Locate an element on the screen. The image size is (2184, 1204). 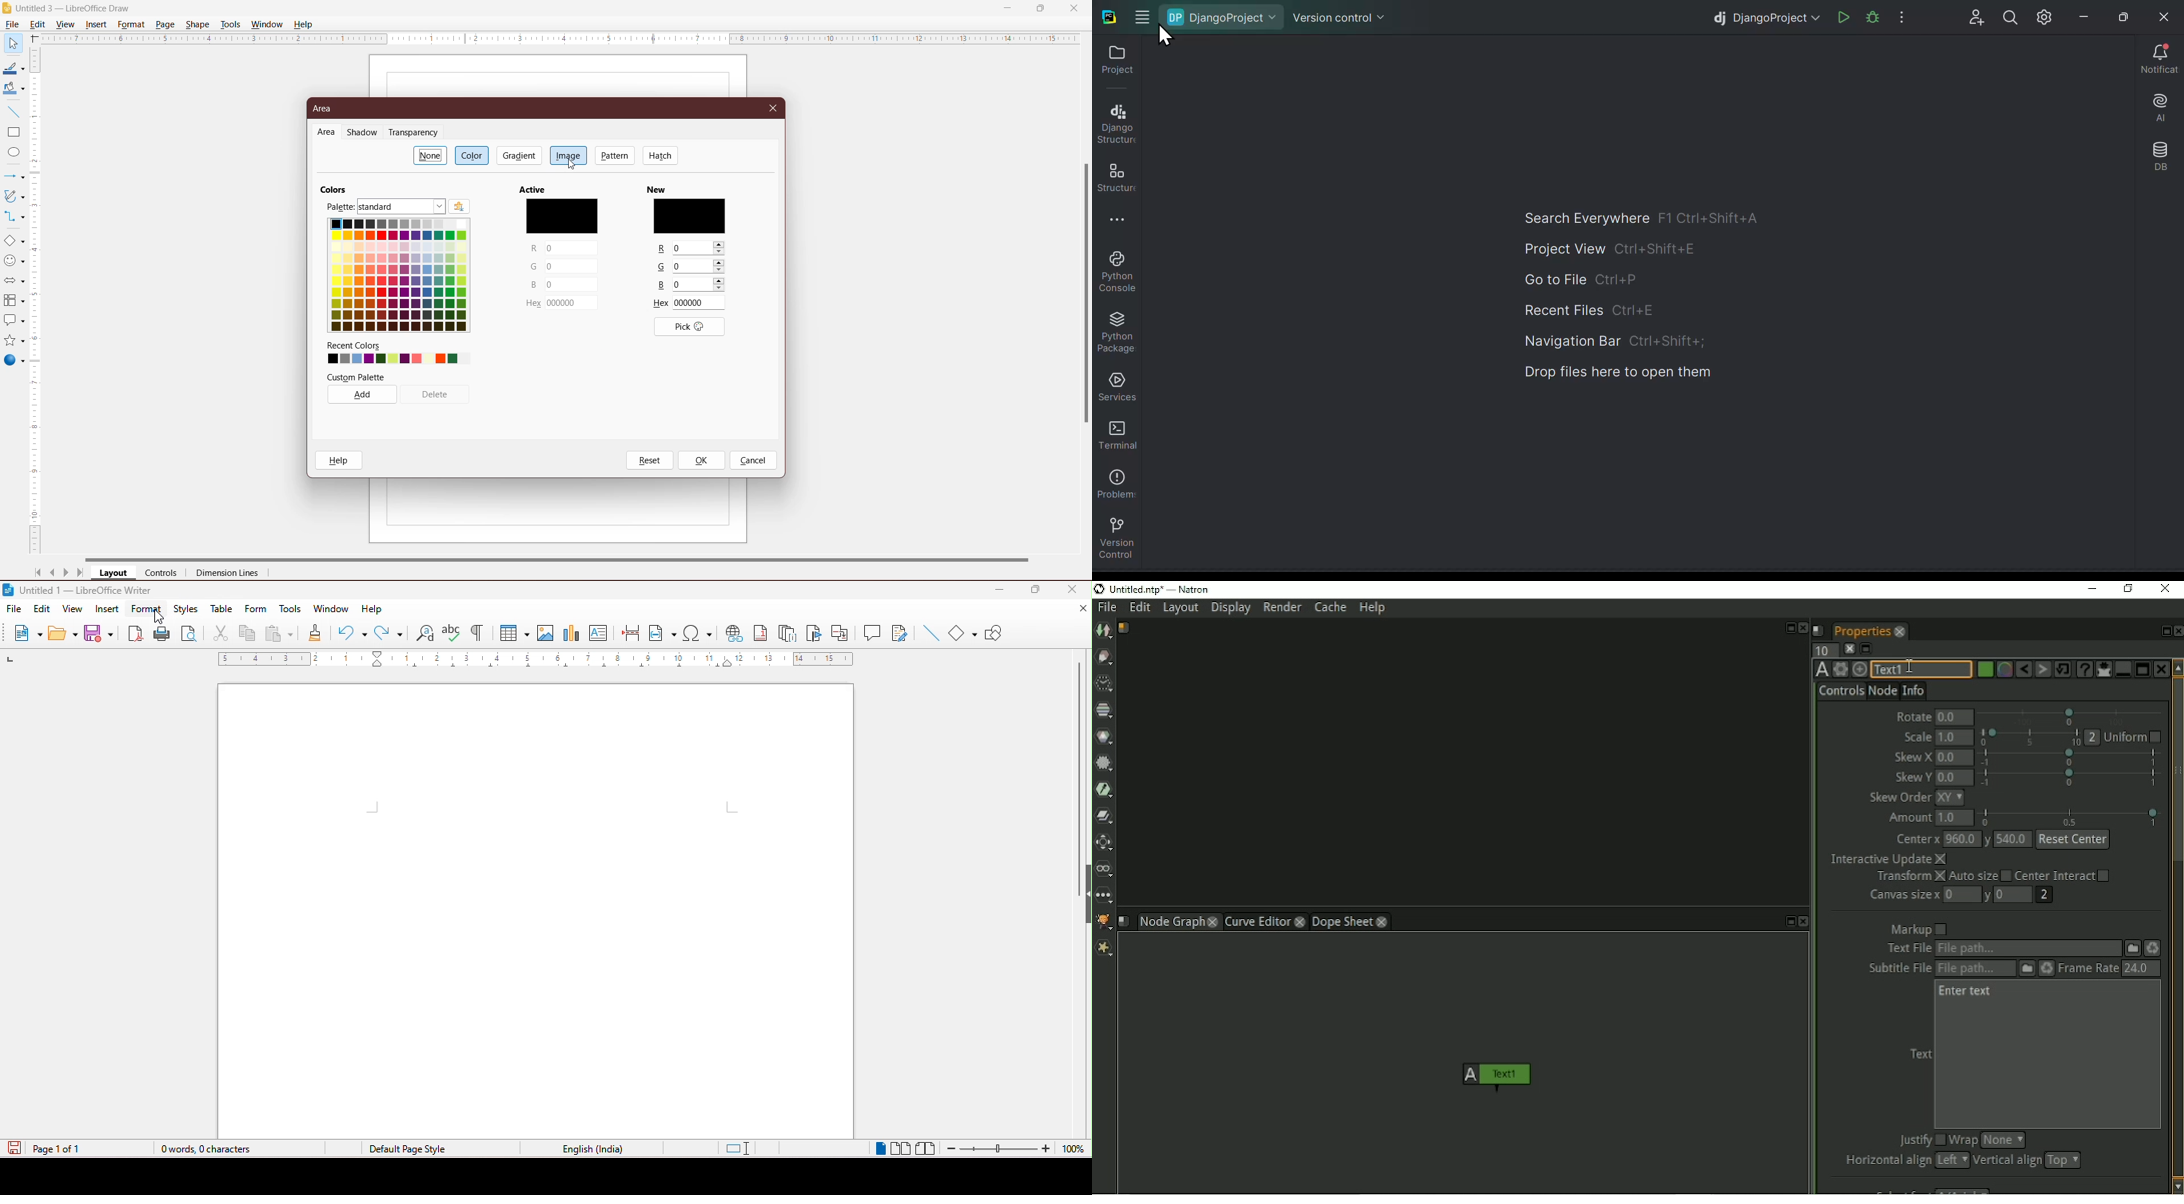
Area is located at coordinates (326, 133).